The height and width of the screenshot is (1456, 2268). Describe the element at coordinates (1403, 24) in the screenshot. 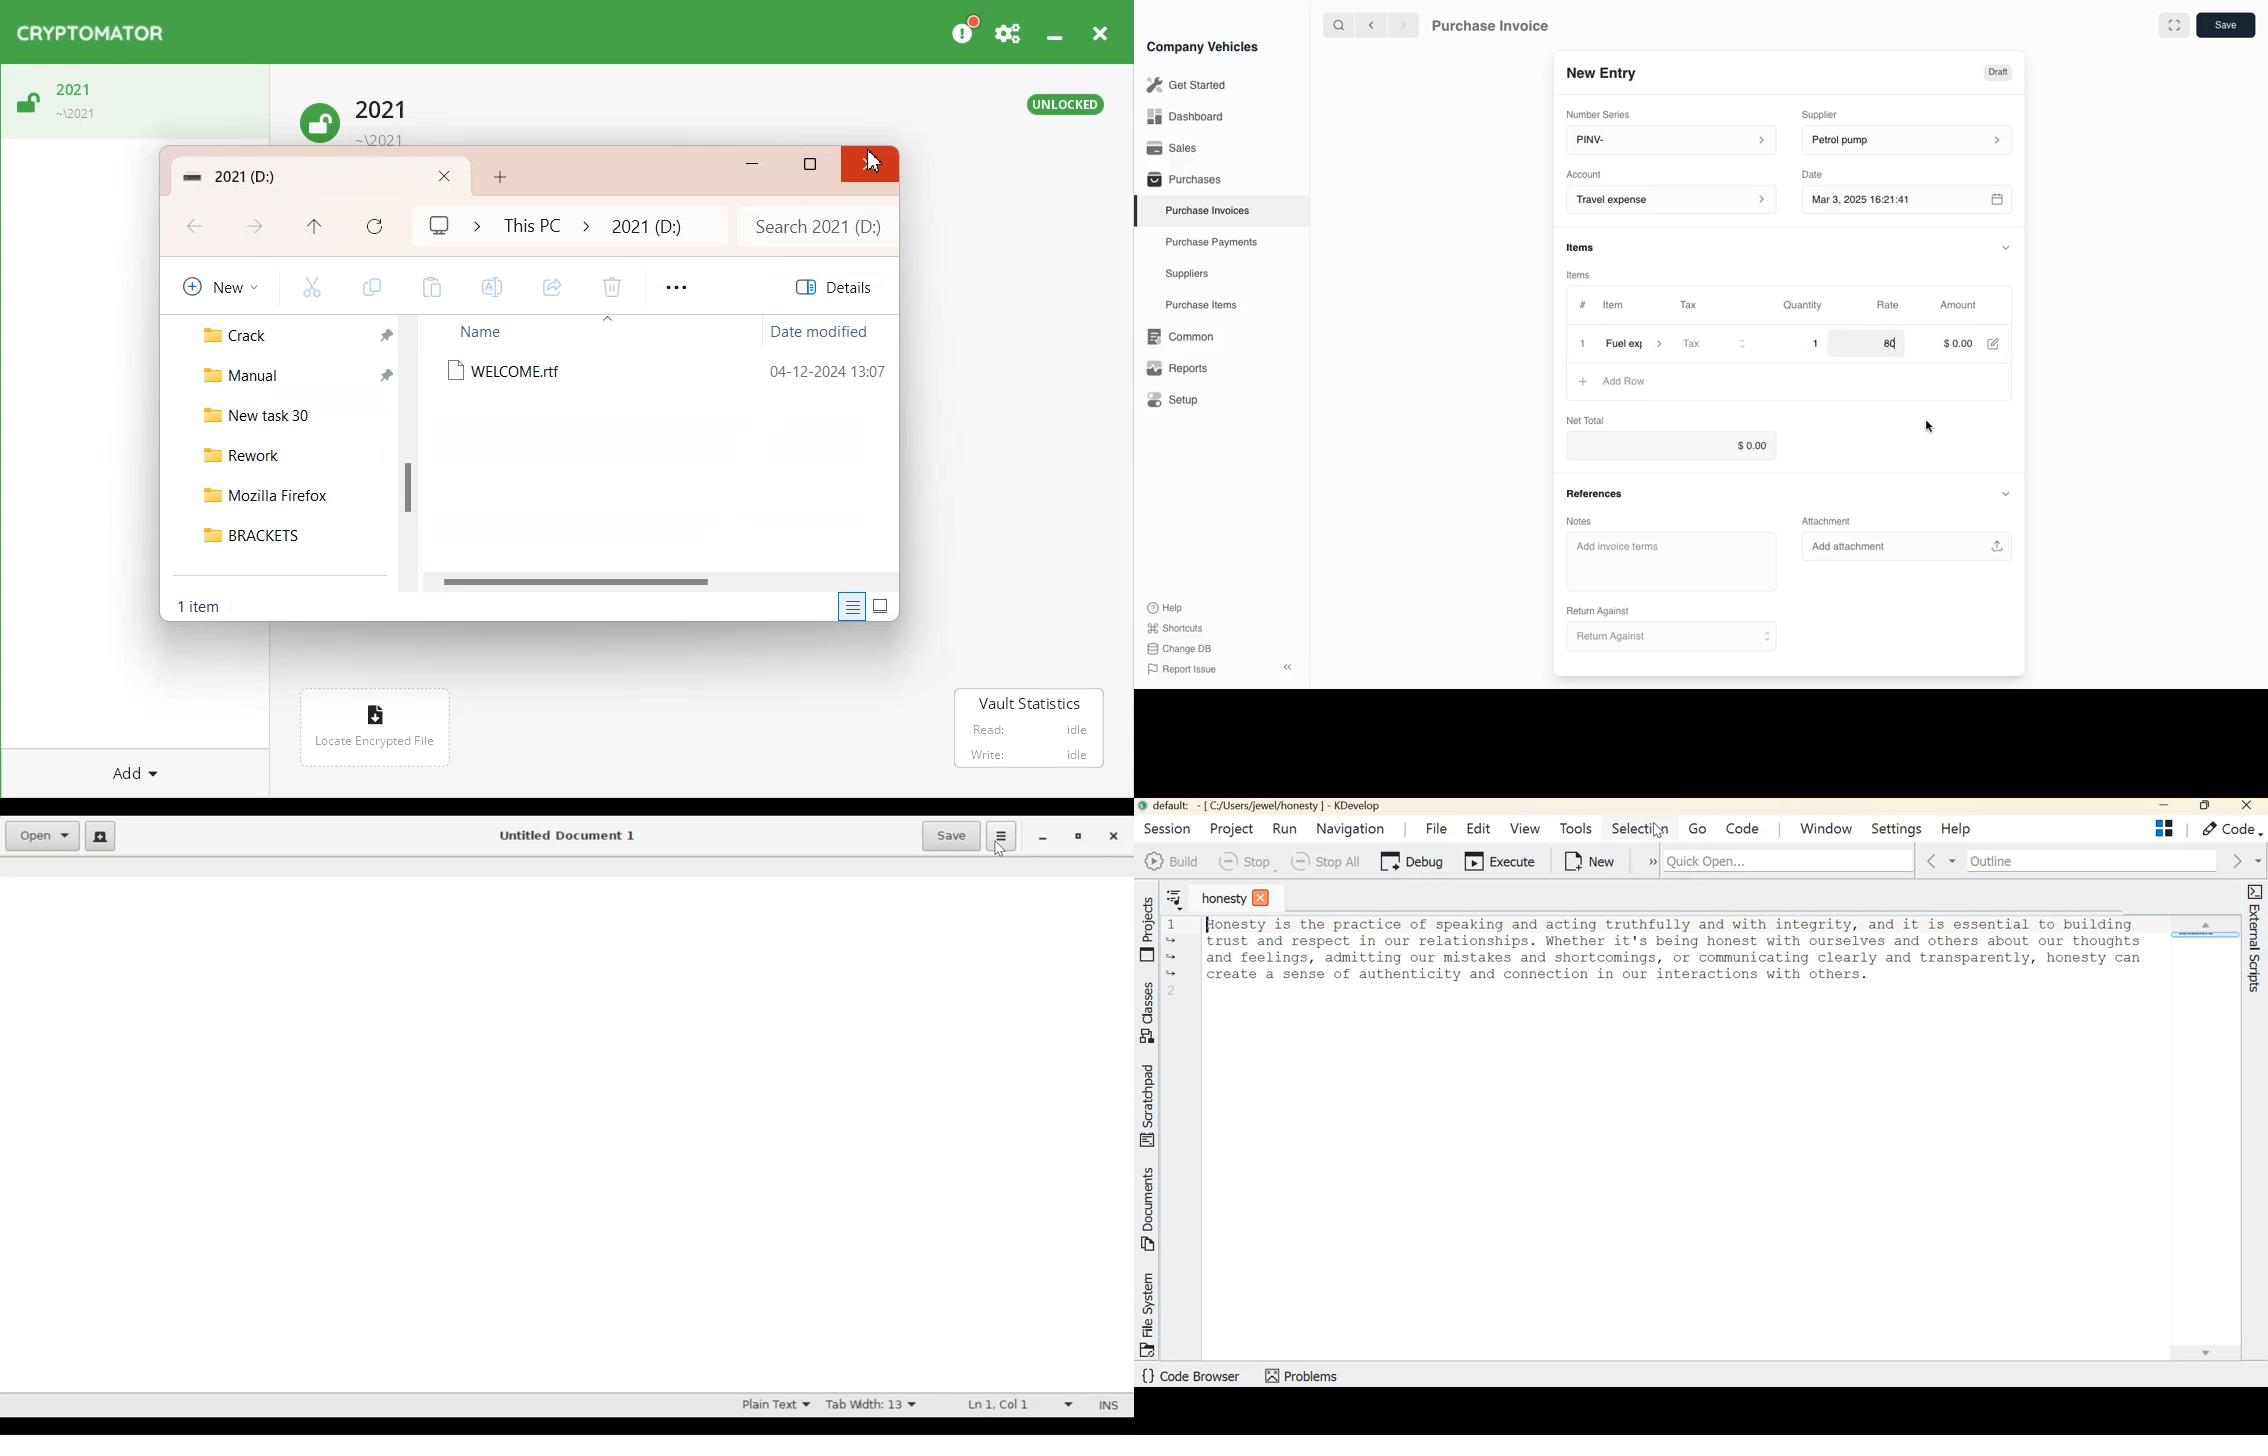

I see `next` at that location.